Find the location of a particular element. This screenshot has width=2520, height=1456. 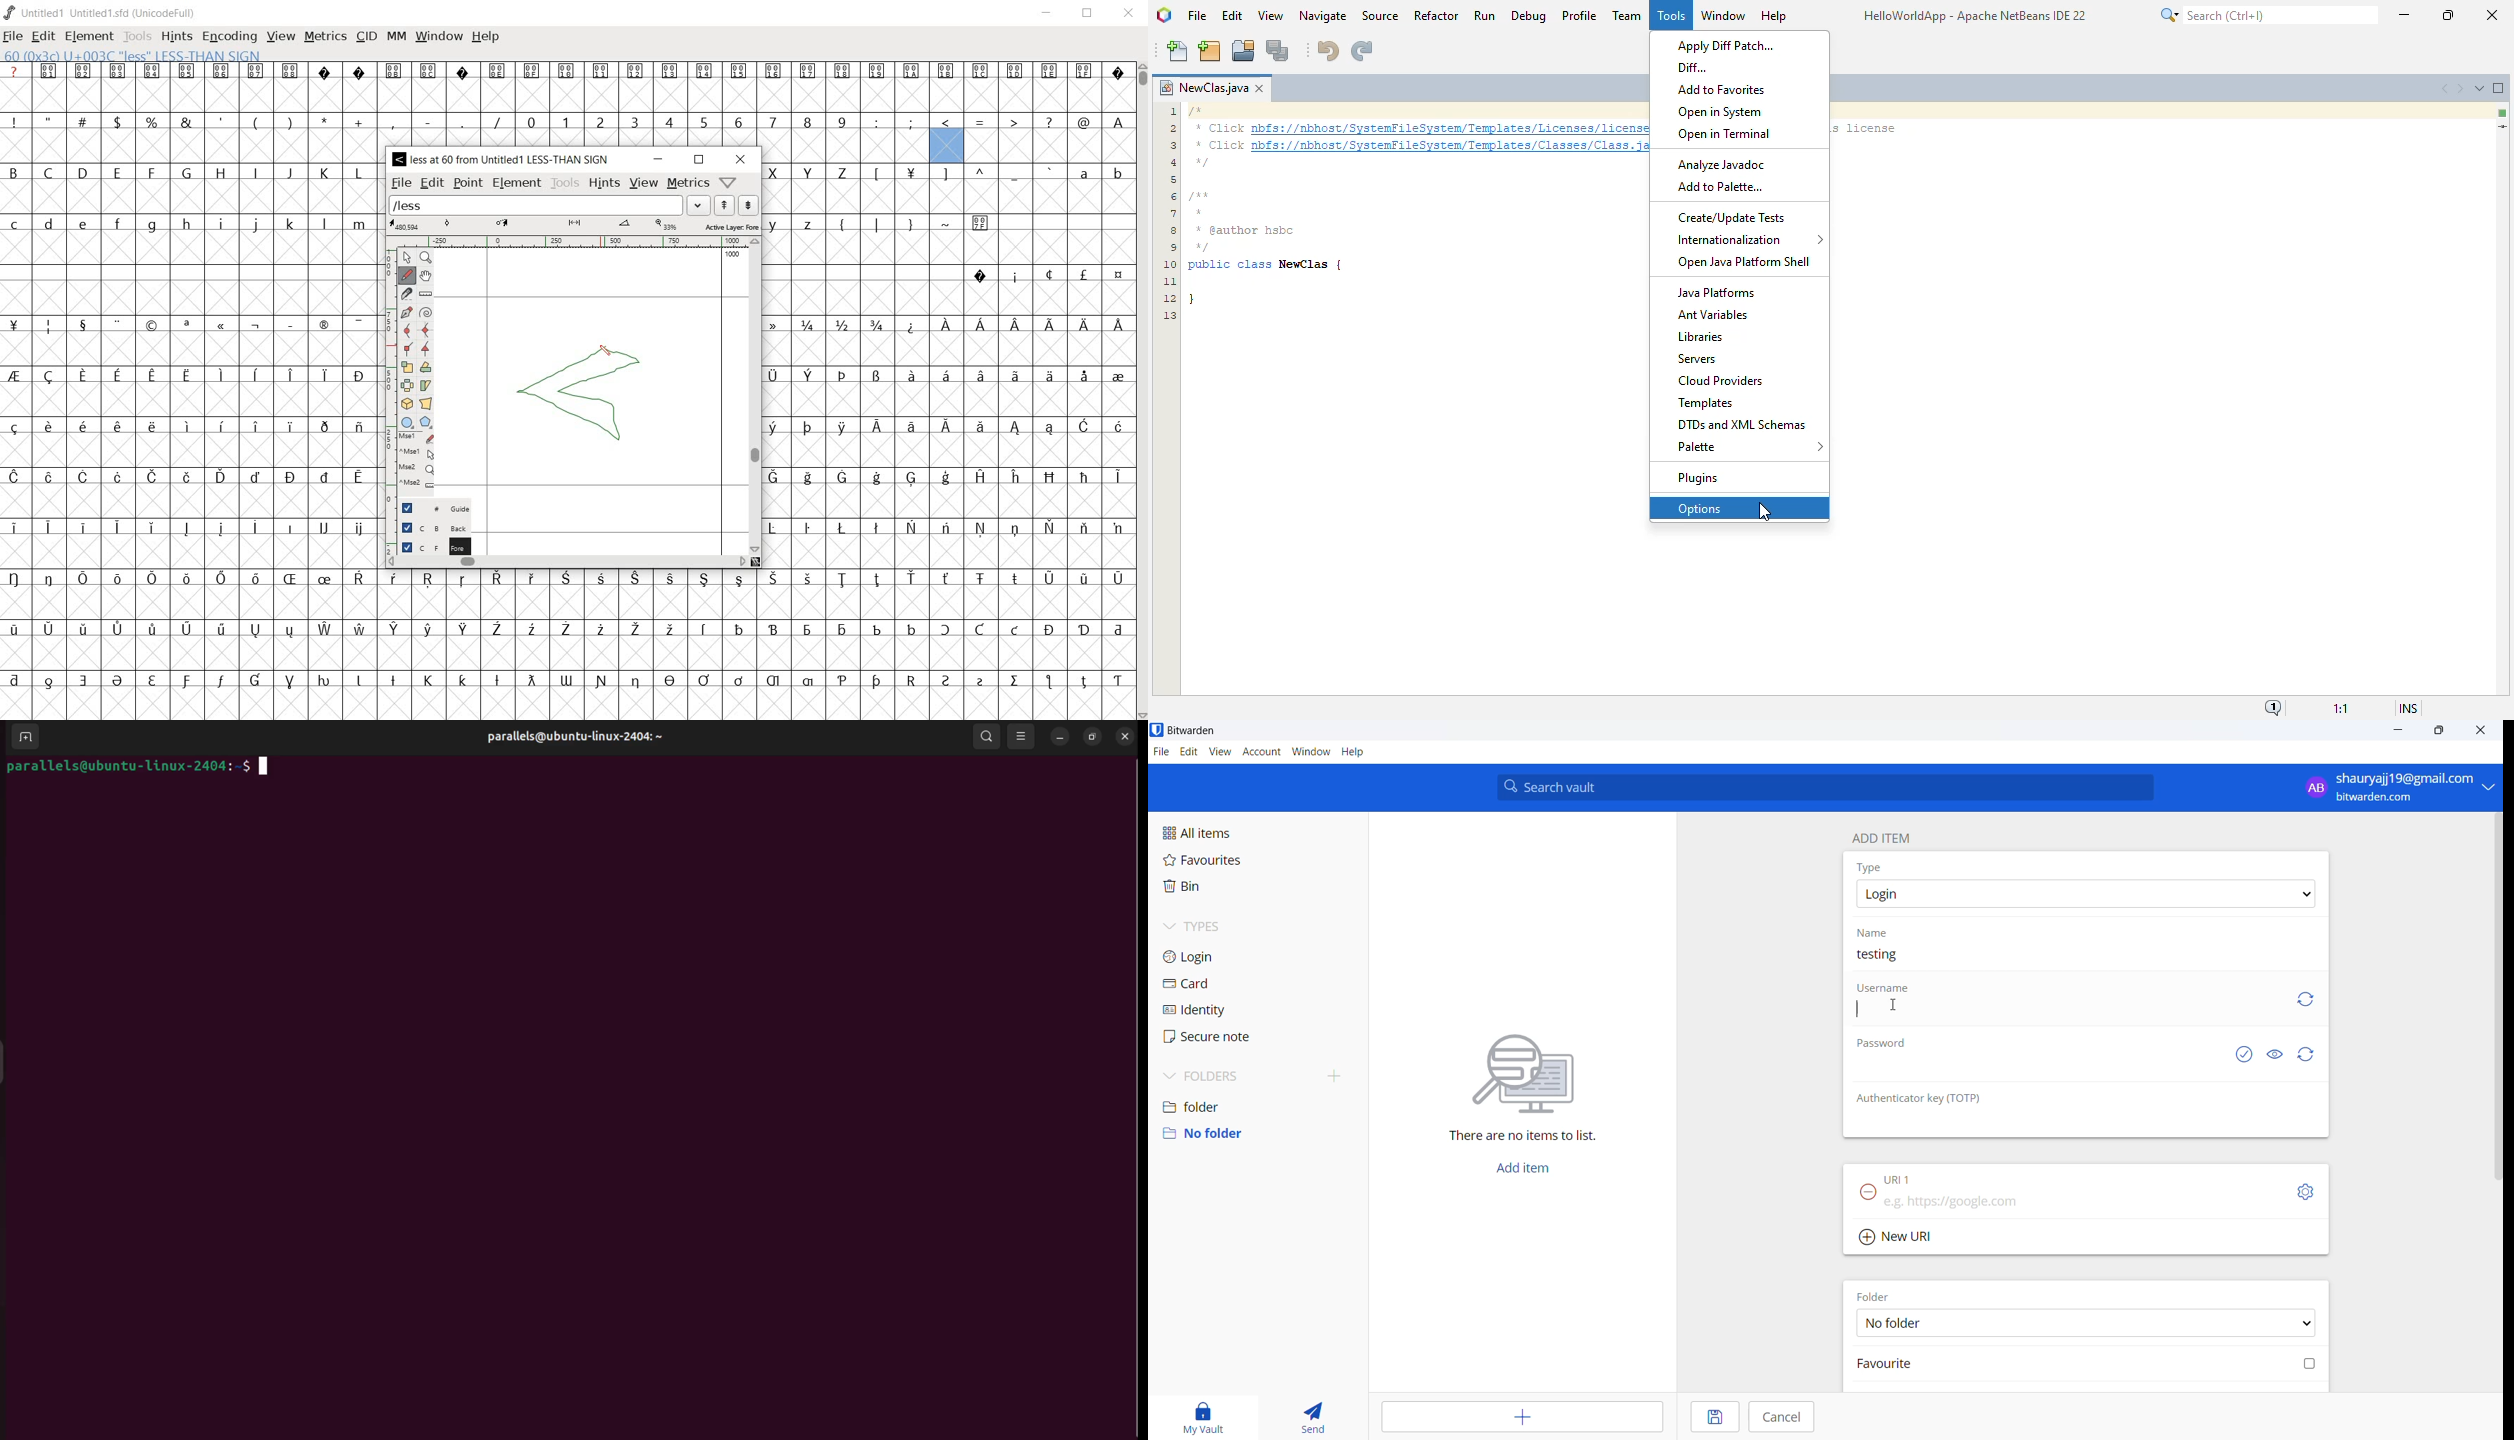

name input box. current name: testing is located at coordinates (2088, 961).